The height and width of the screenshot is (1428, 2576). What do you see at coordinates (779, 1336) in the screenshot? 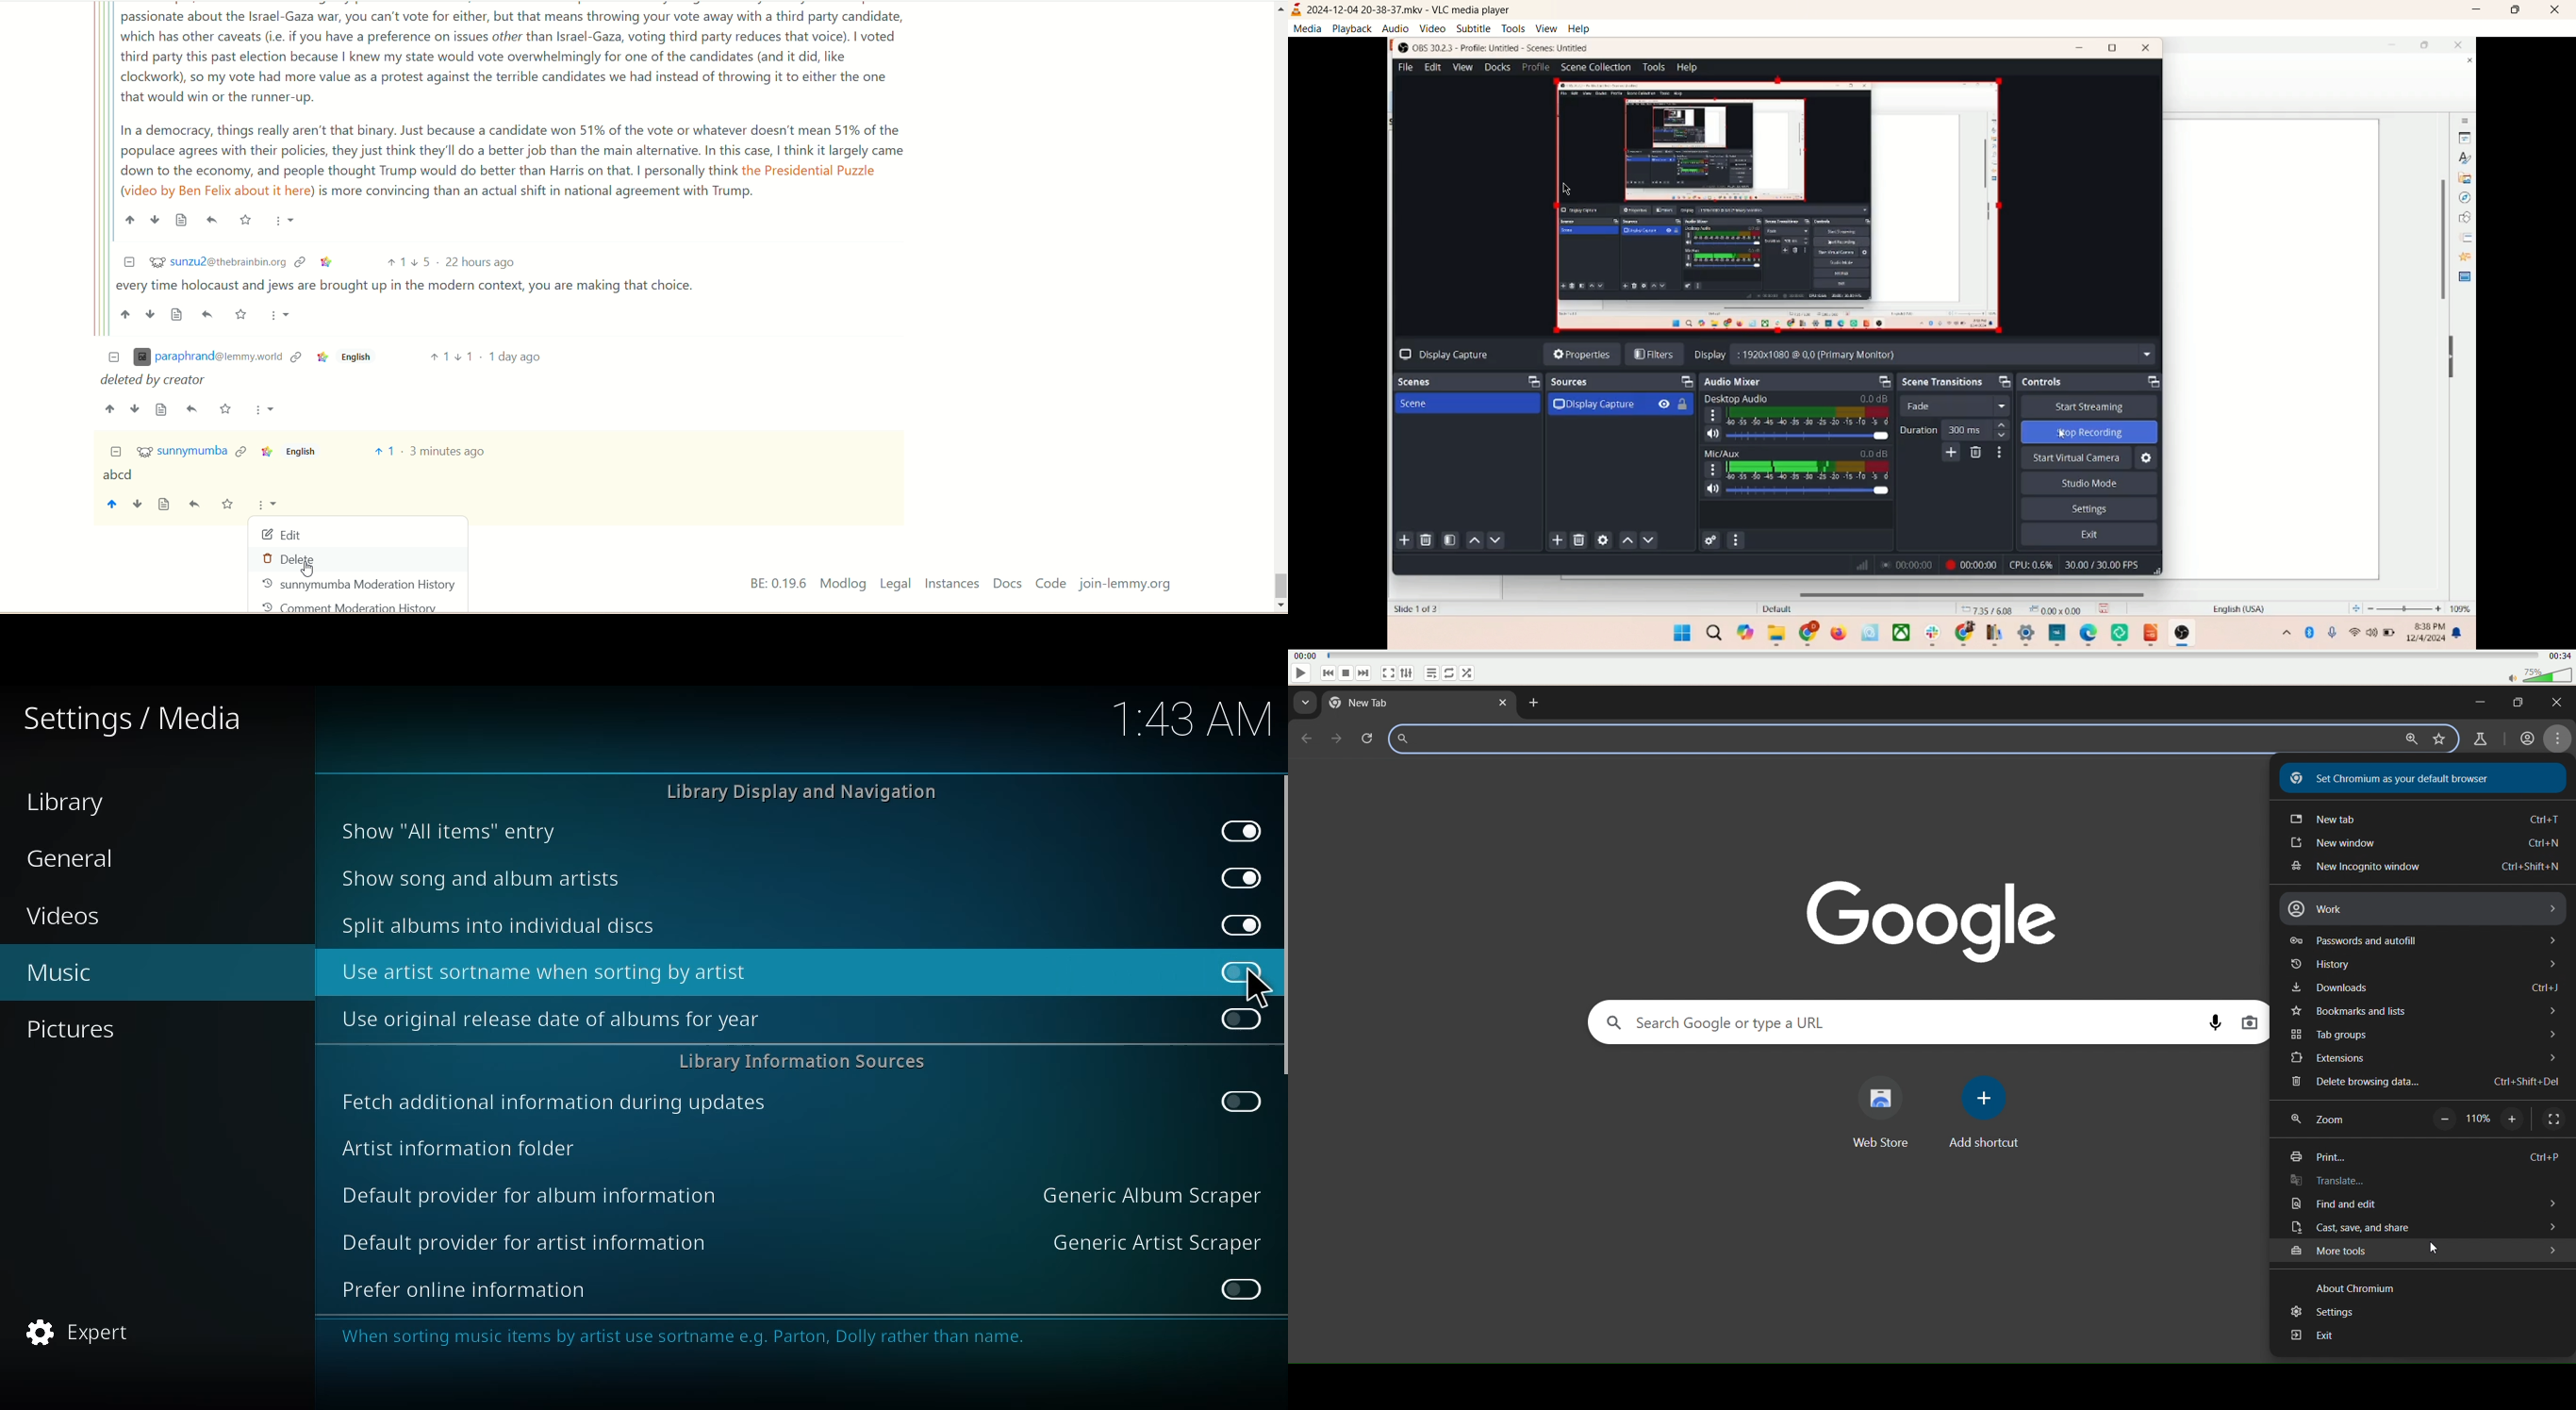
I see `info` at bounding box center [779, 1336].